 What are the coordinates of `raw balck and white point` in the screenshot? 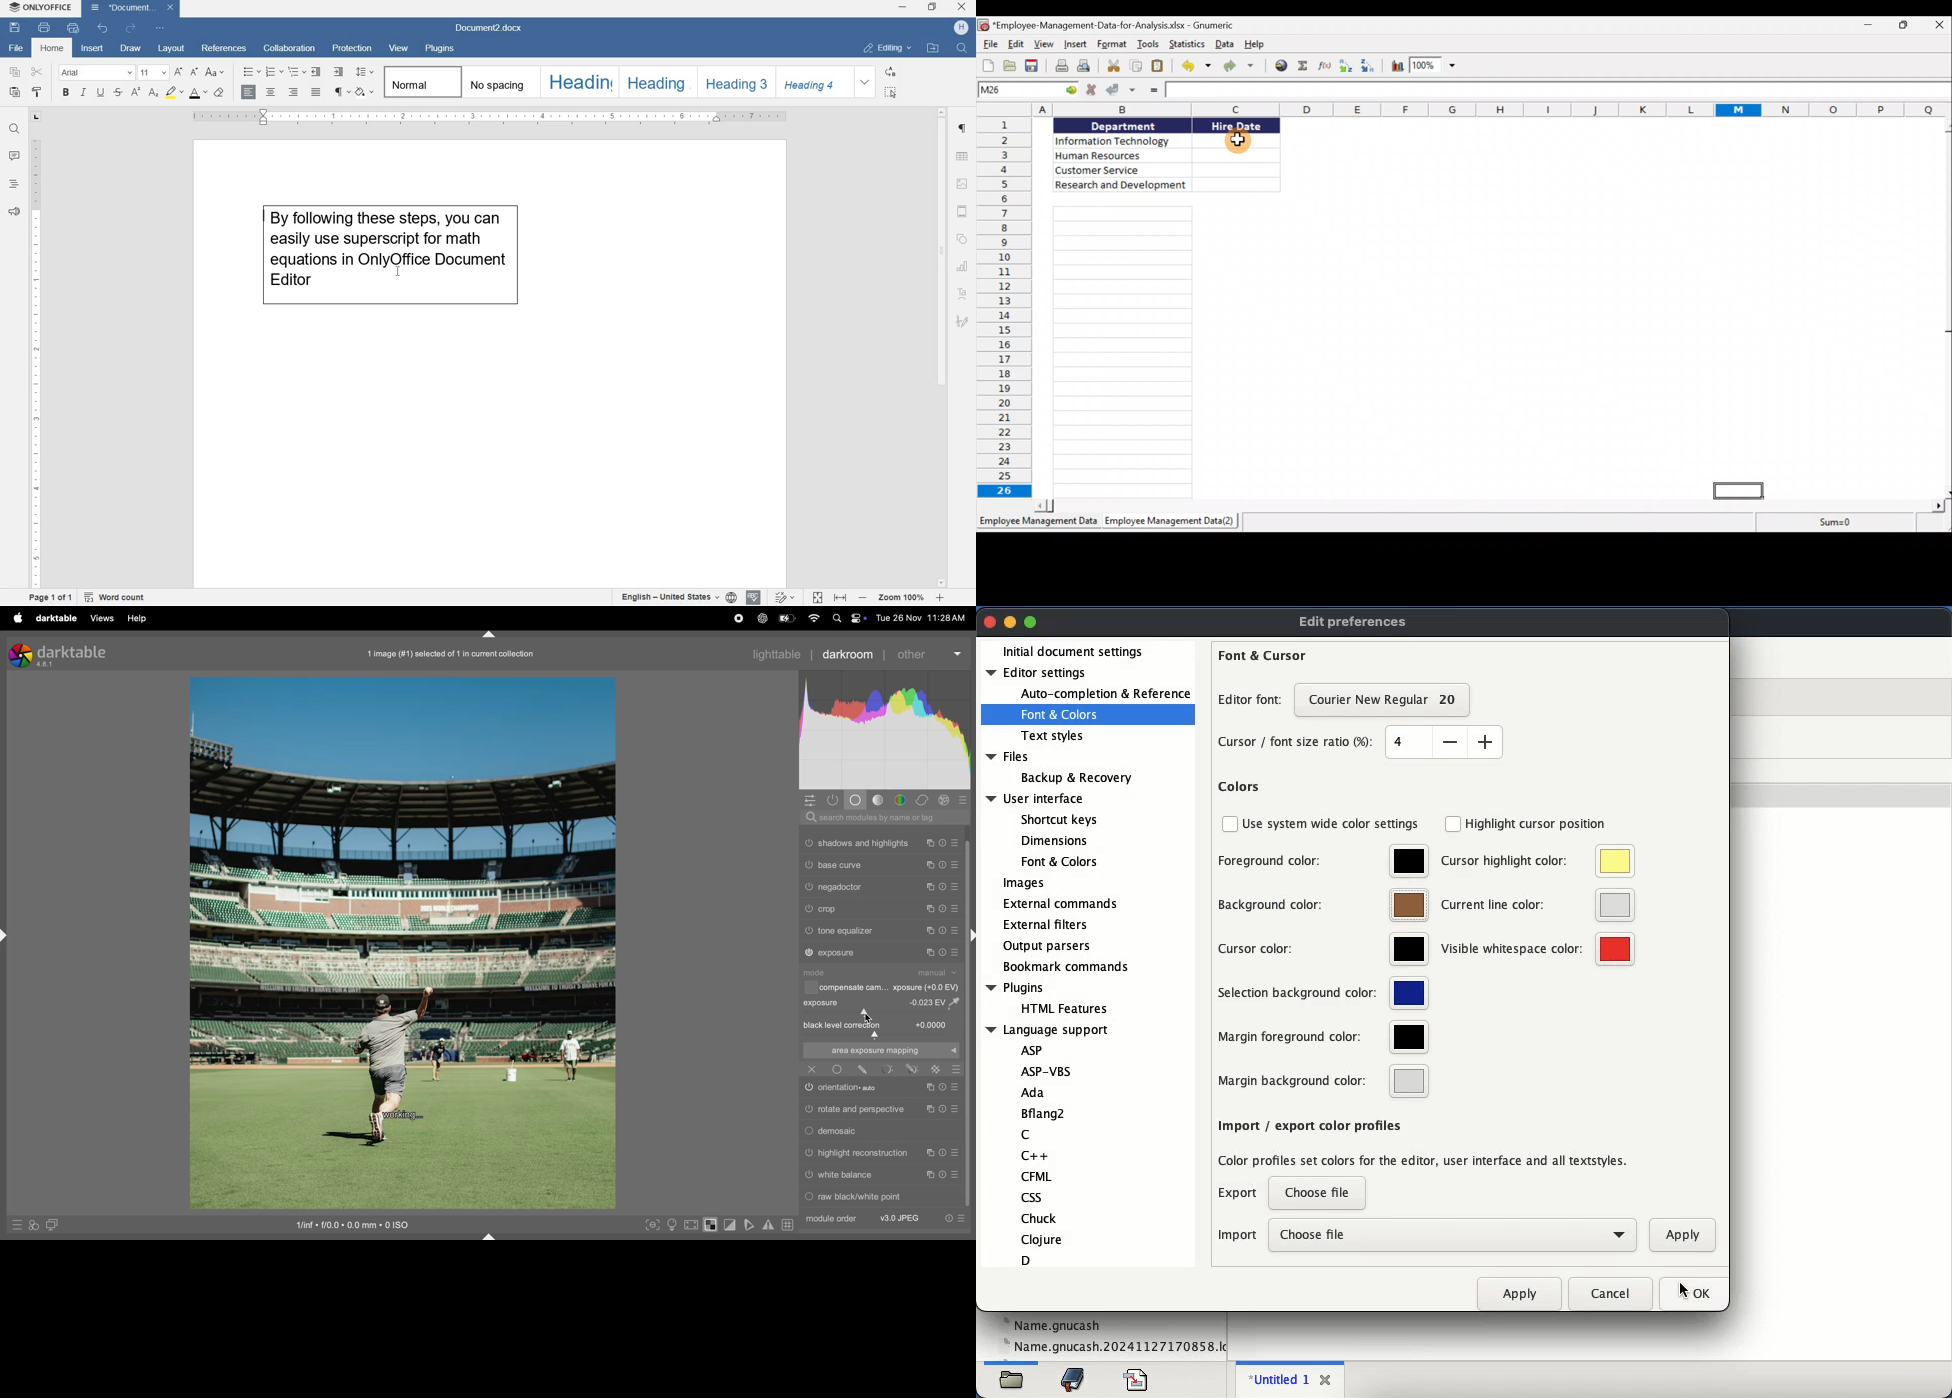 It's located at (861, 1197).